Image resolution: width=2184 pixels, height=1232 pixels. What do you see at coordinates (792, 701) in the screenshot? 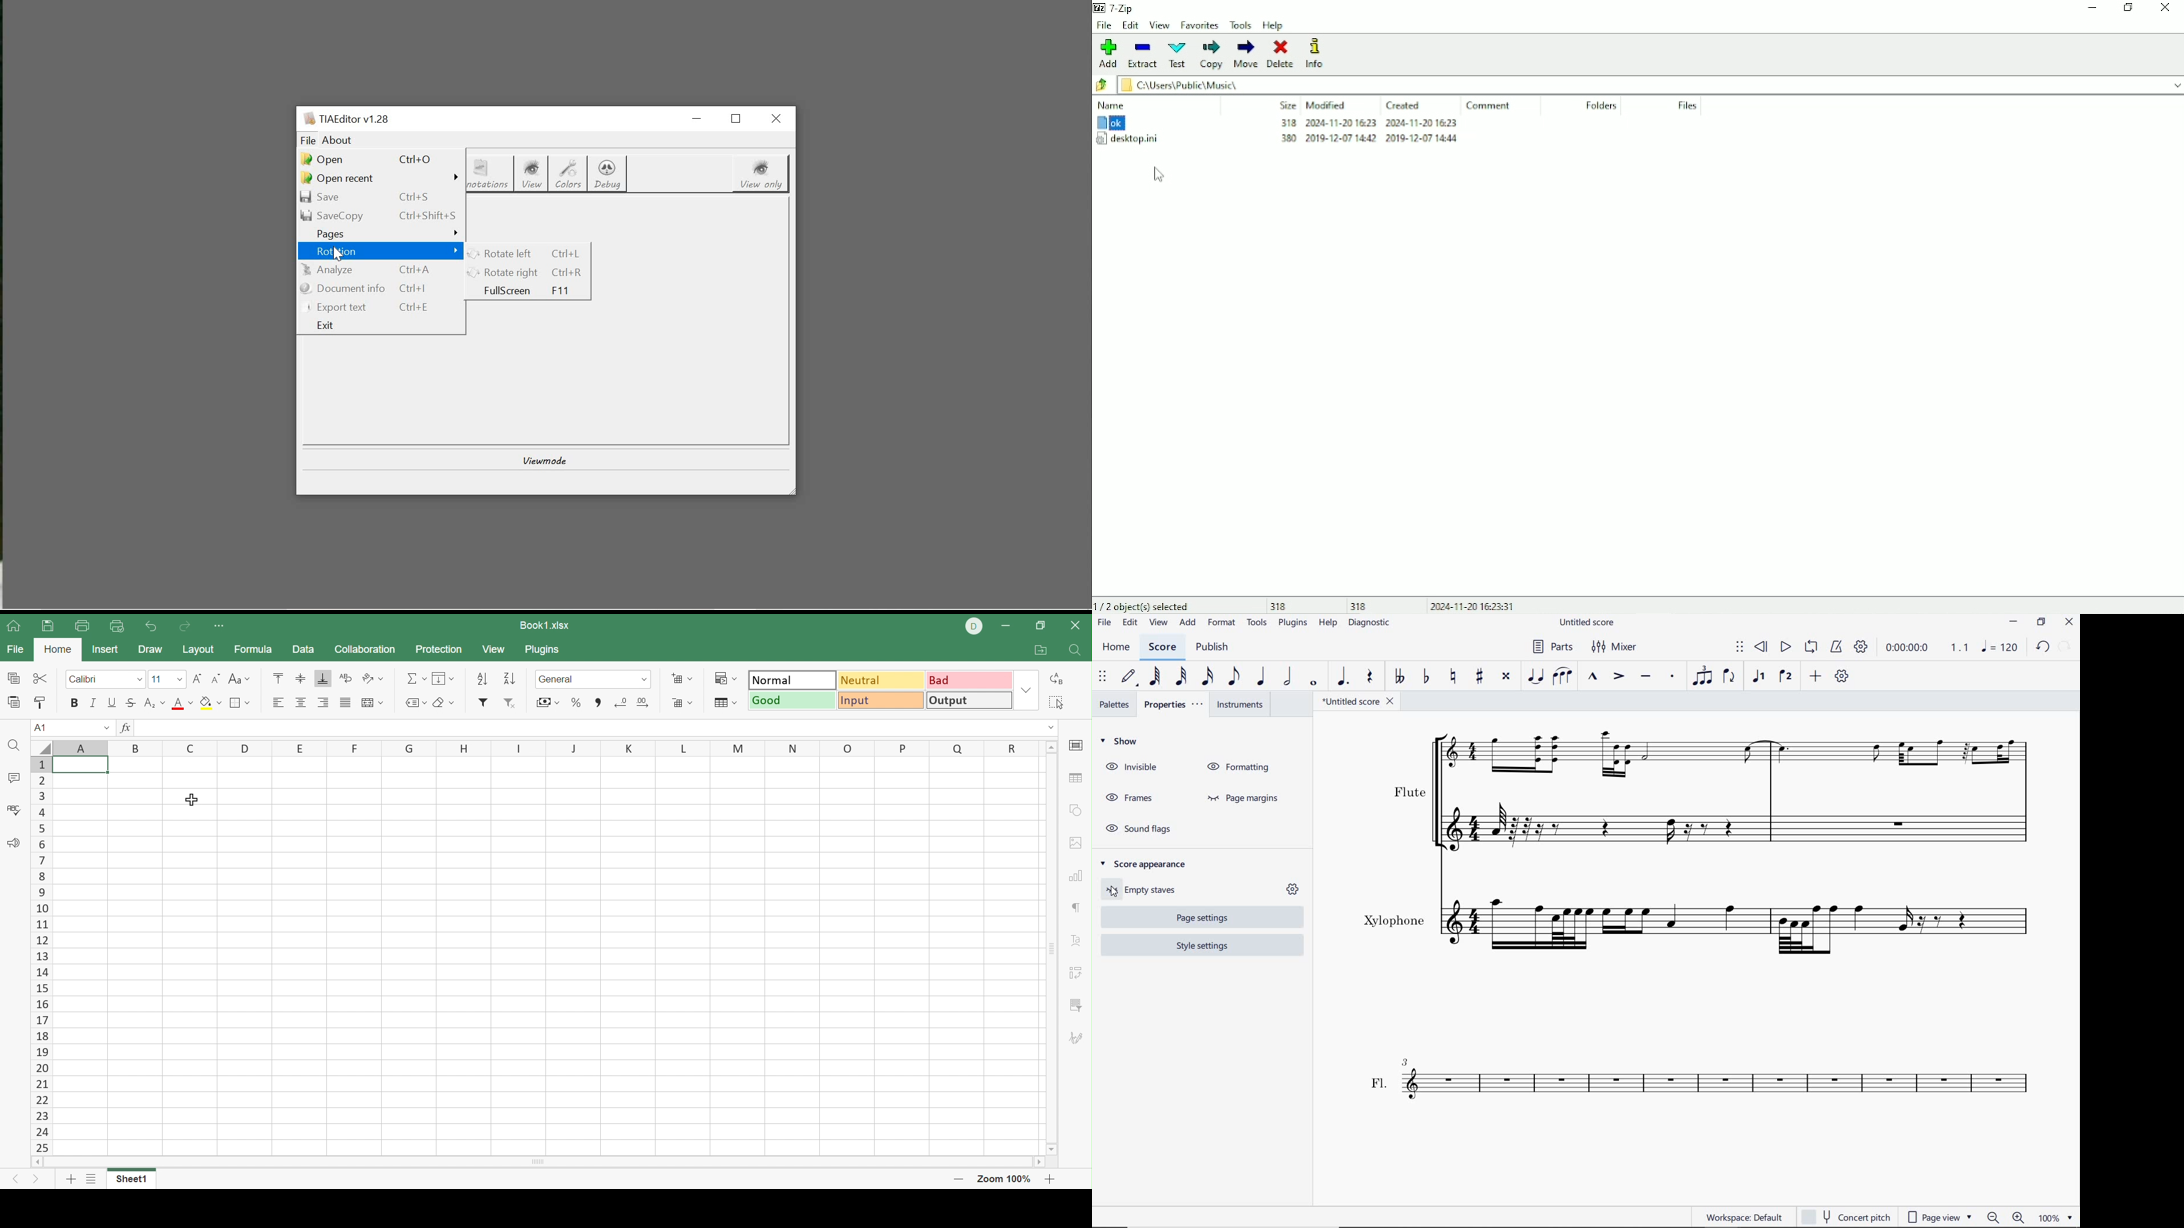
I see `Good` at bounding box center [792, 701].